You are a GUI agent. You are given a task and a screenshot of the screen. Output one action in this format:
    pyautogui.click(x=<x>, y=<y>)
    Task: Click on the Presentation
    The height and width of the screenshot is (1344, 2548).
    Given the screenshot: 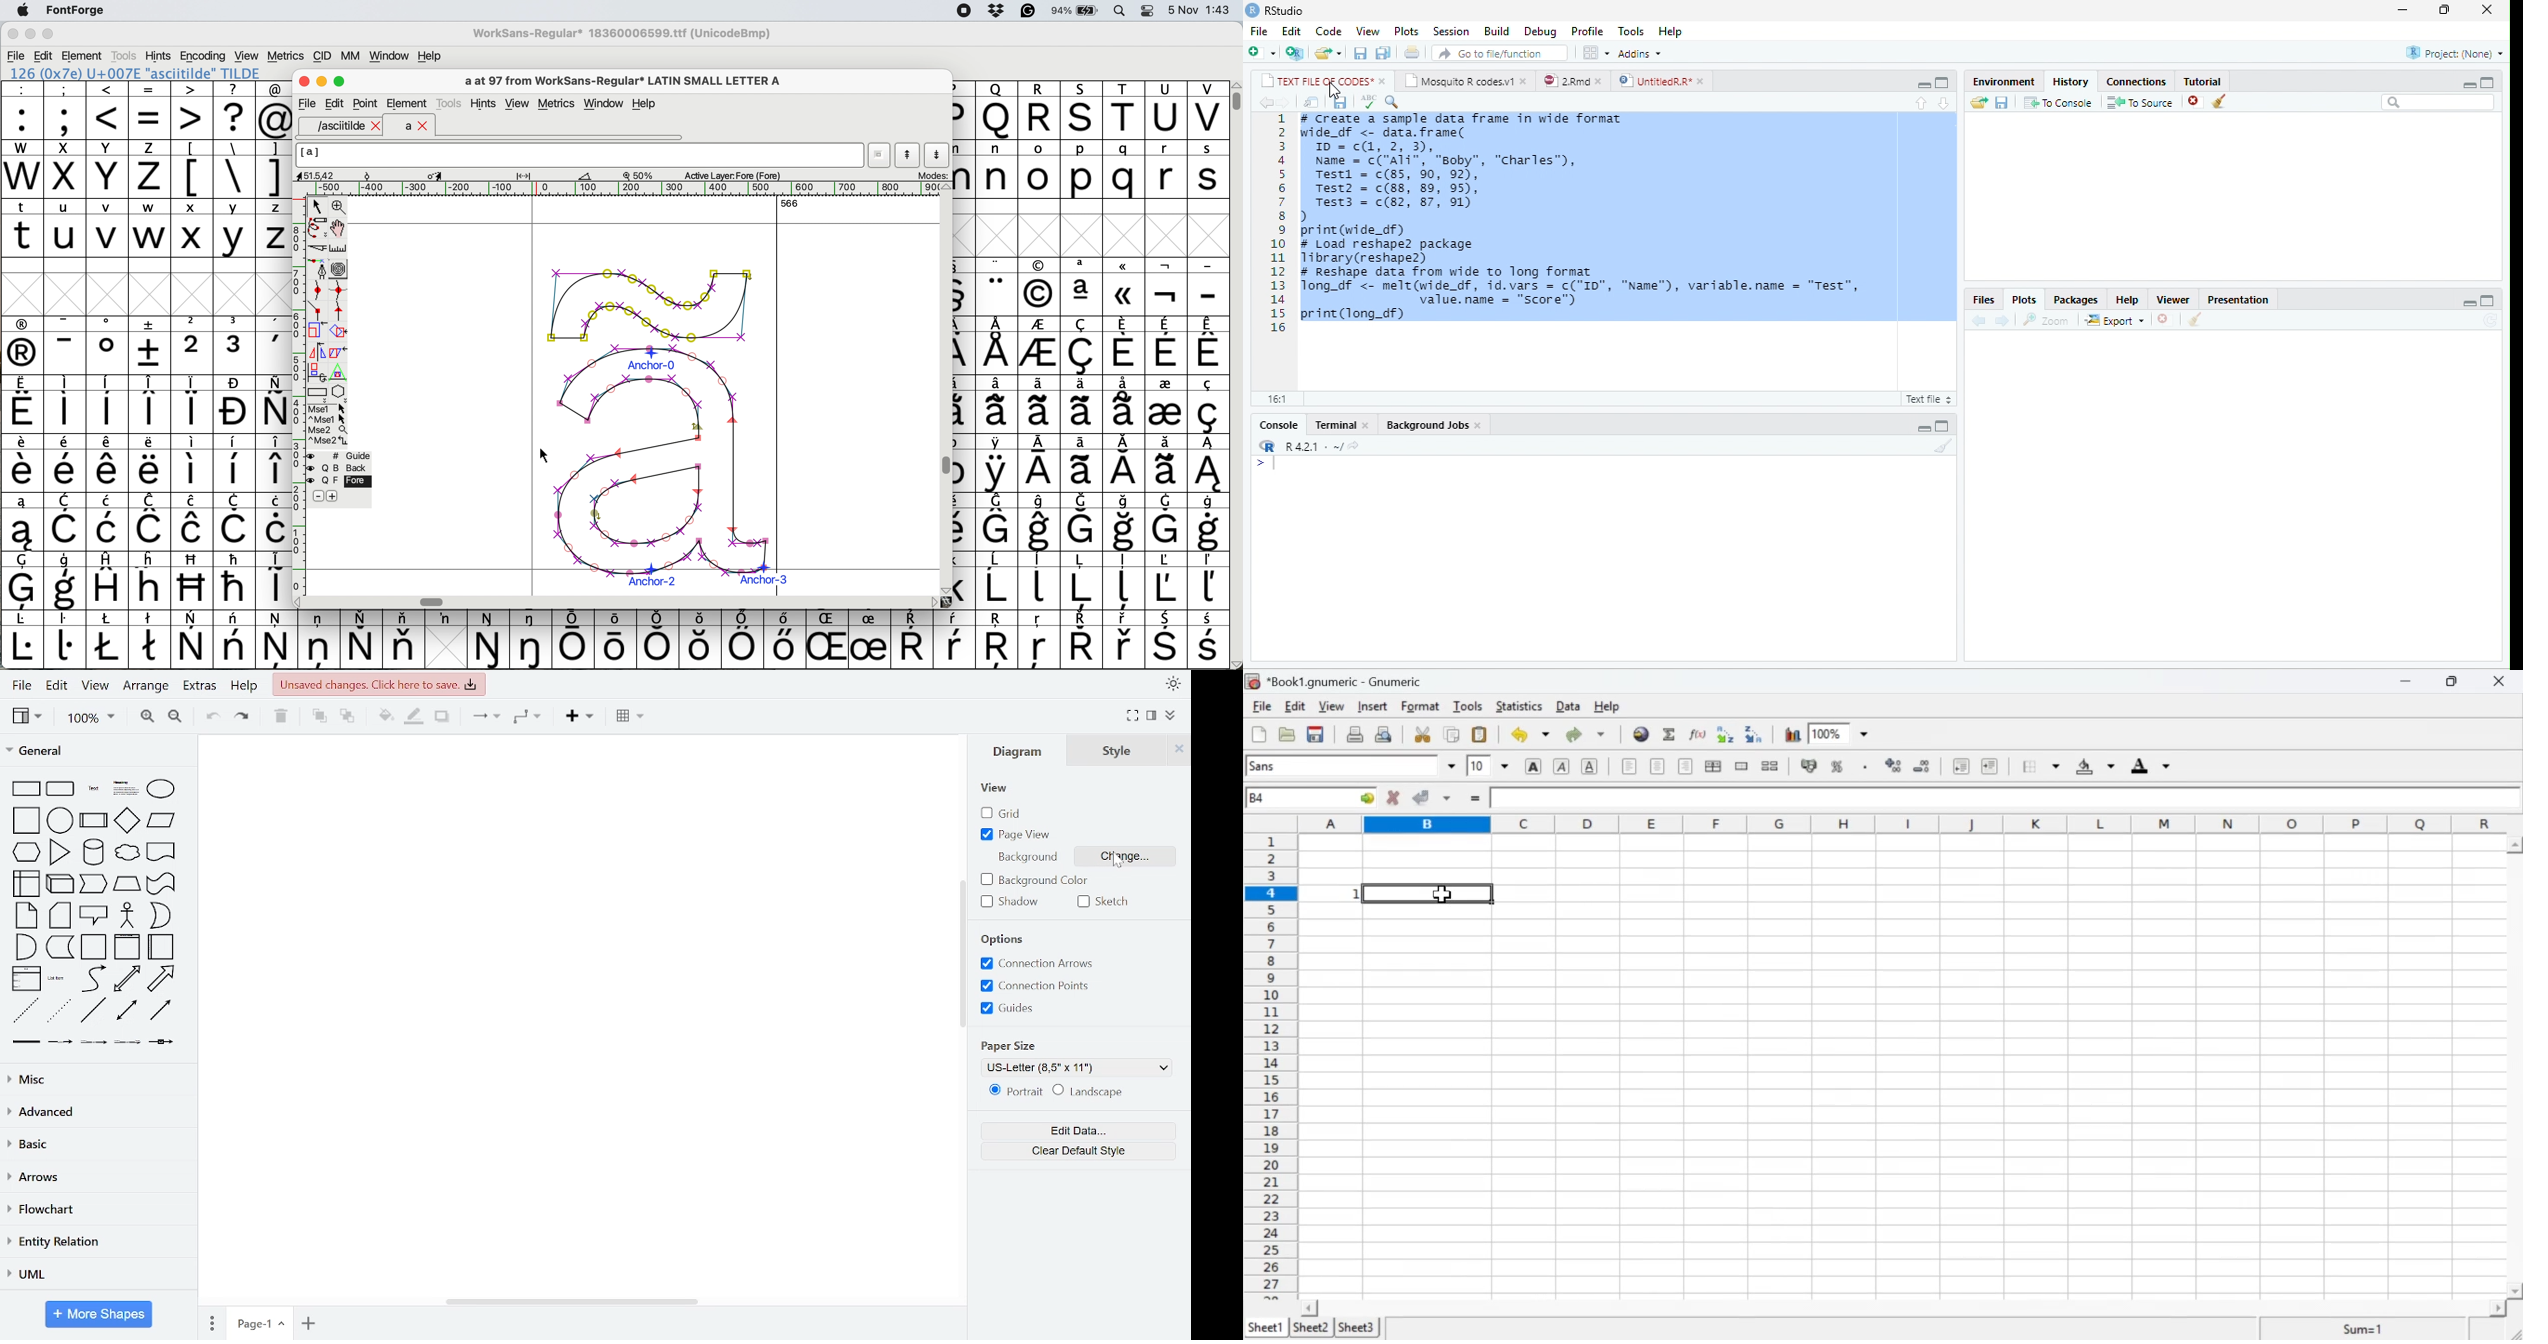 What is the action you would take?
    pyautogui.click(x=2238, y=300)
    